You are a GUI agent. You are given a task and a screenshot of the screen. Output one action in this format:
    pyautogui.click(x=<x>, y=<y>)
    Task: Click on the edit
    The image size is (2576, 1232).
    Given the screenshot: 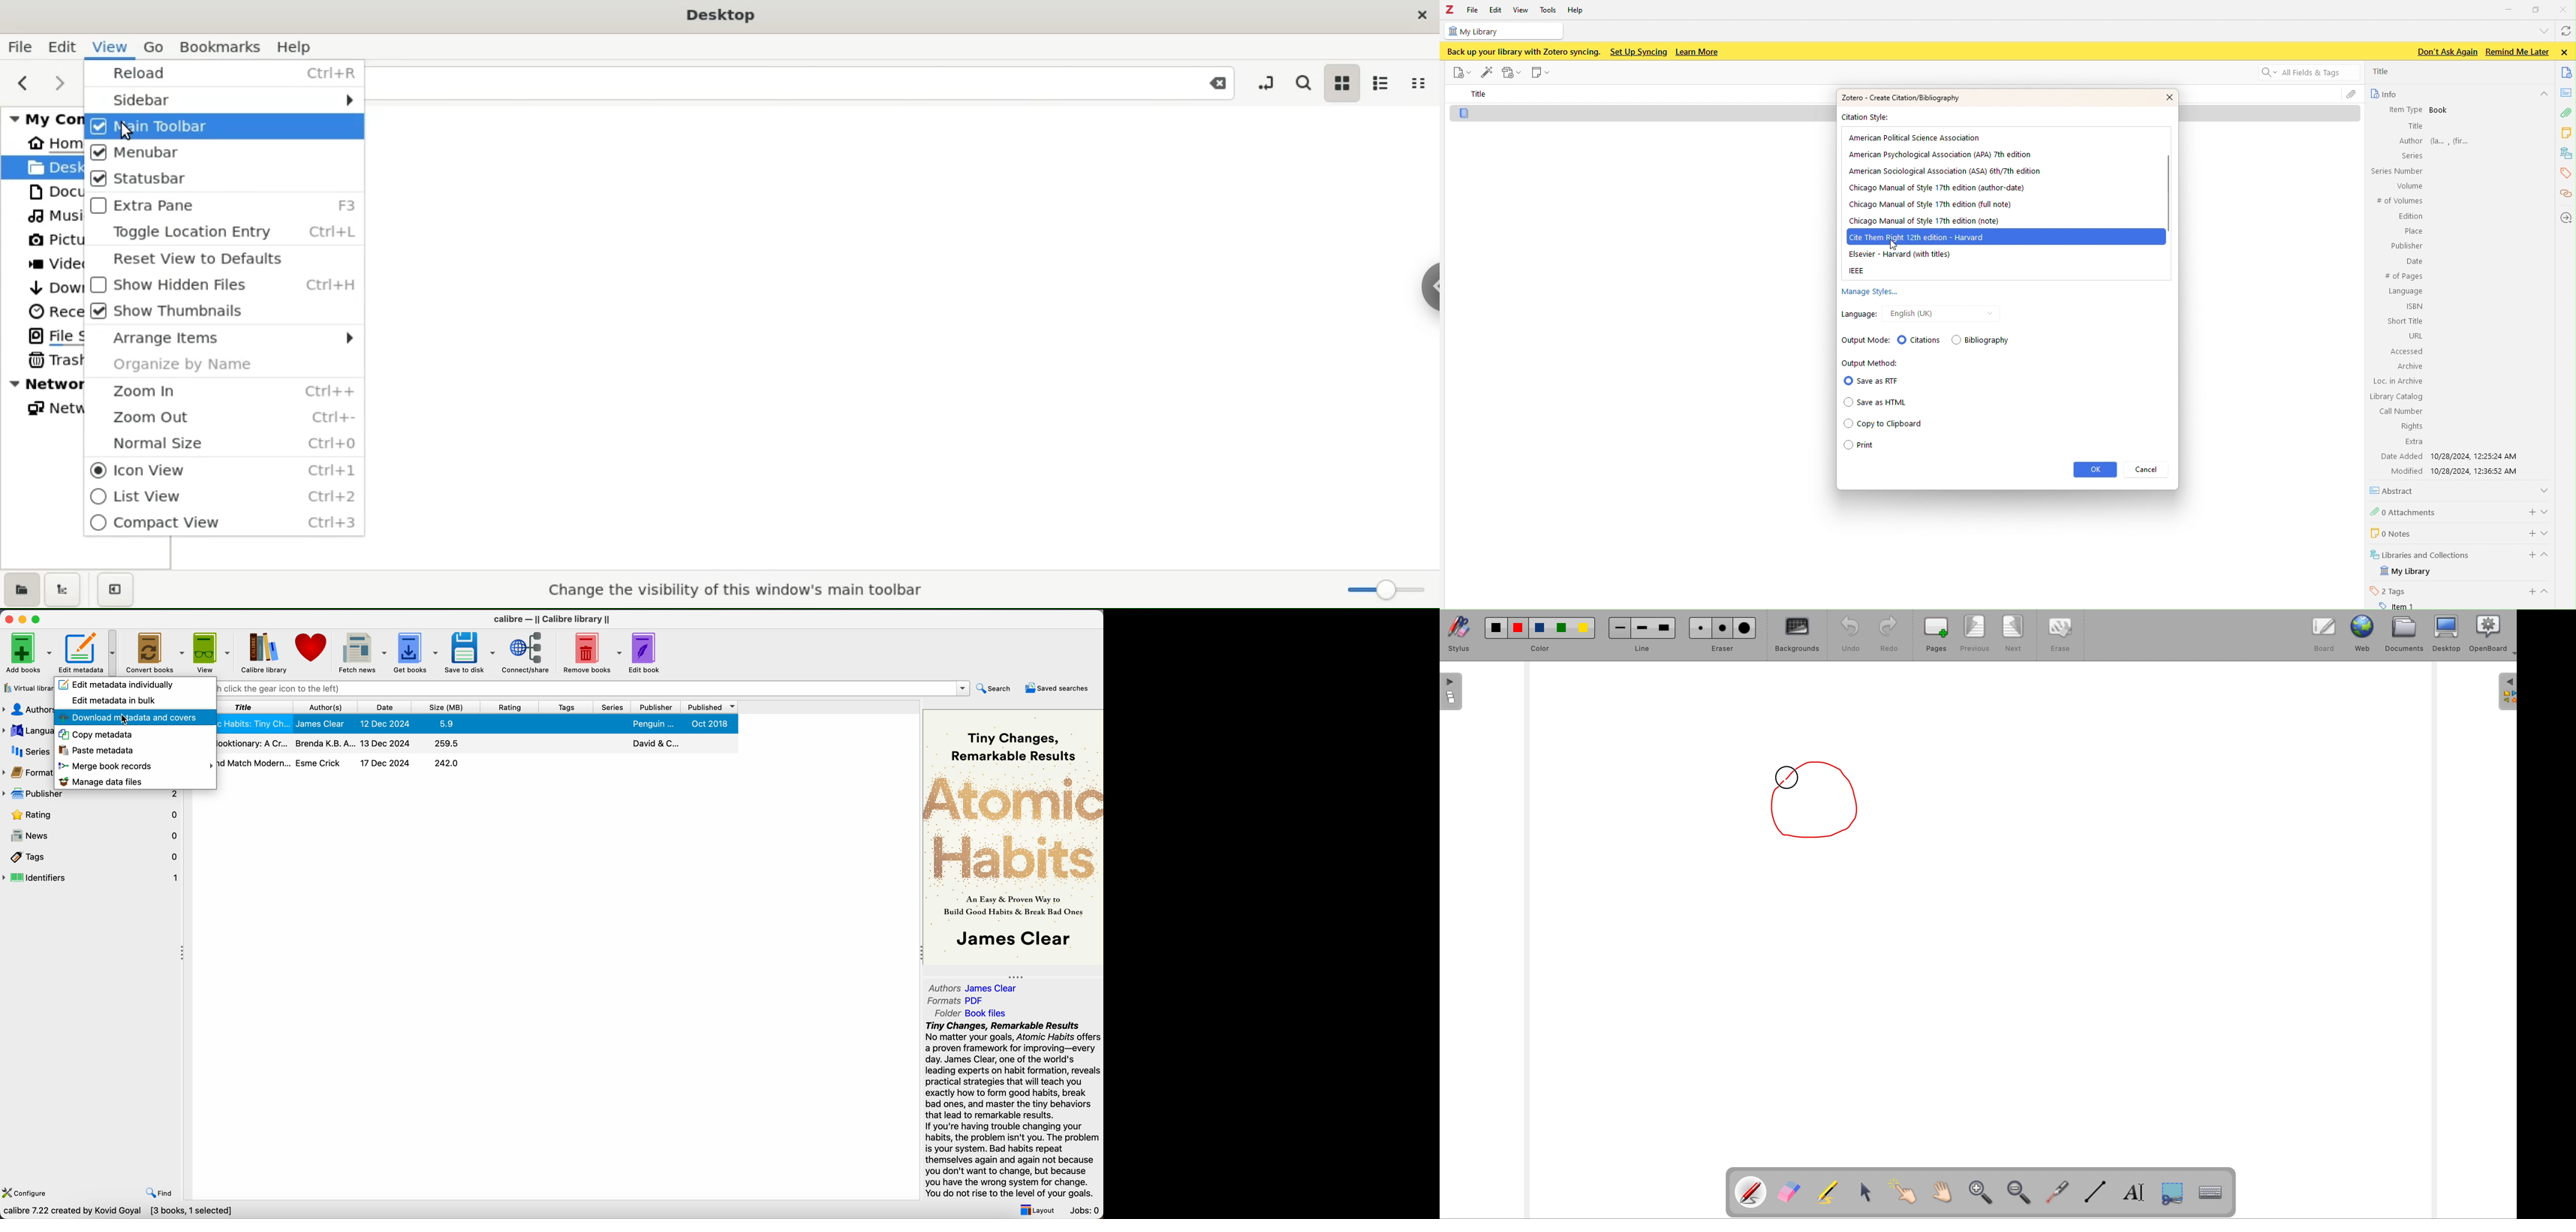 What is the action you would take?
    pyautogui.click(x=1486, y=71)
    